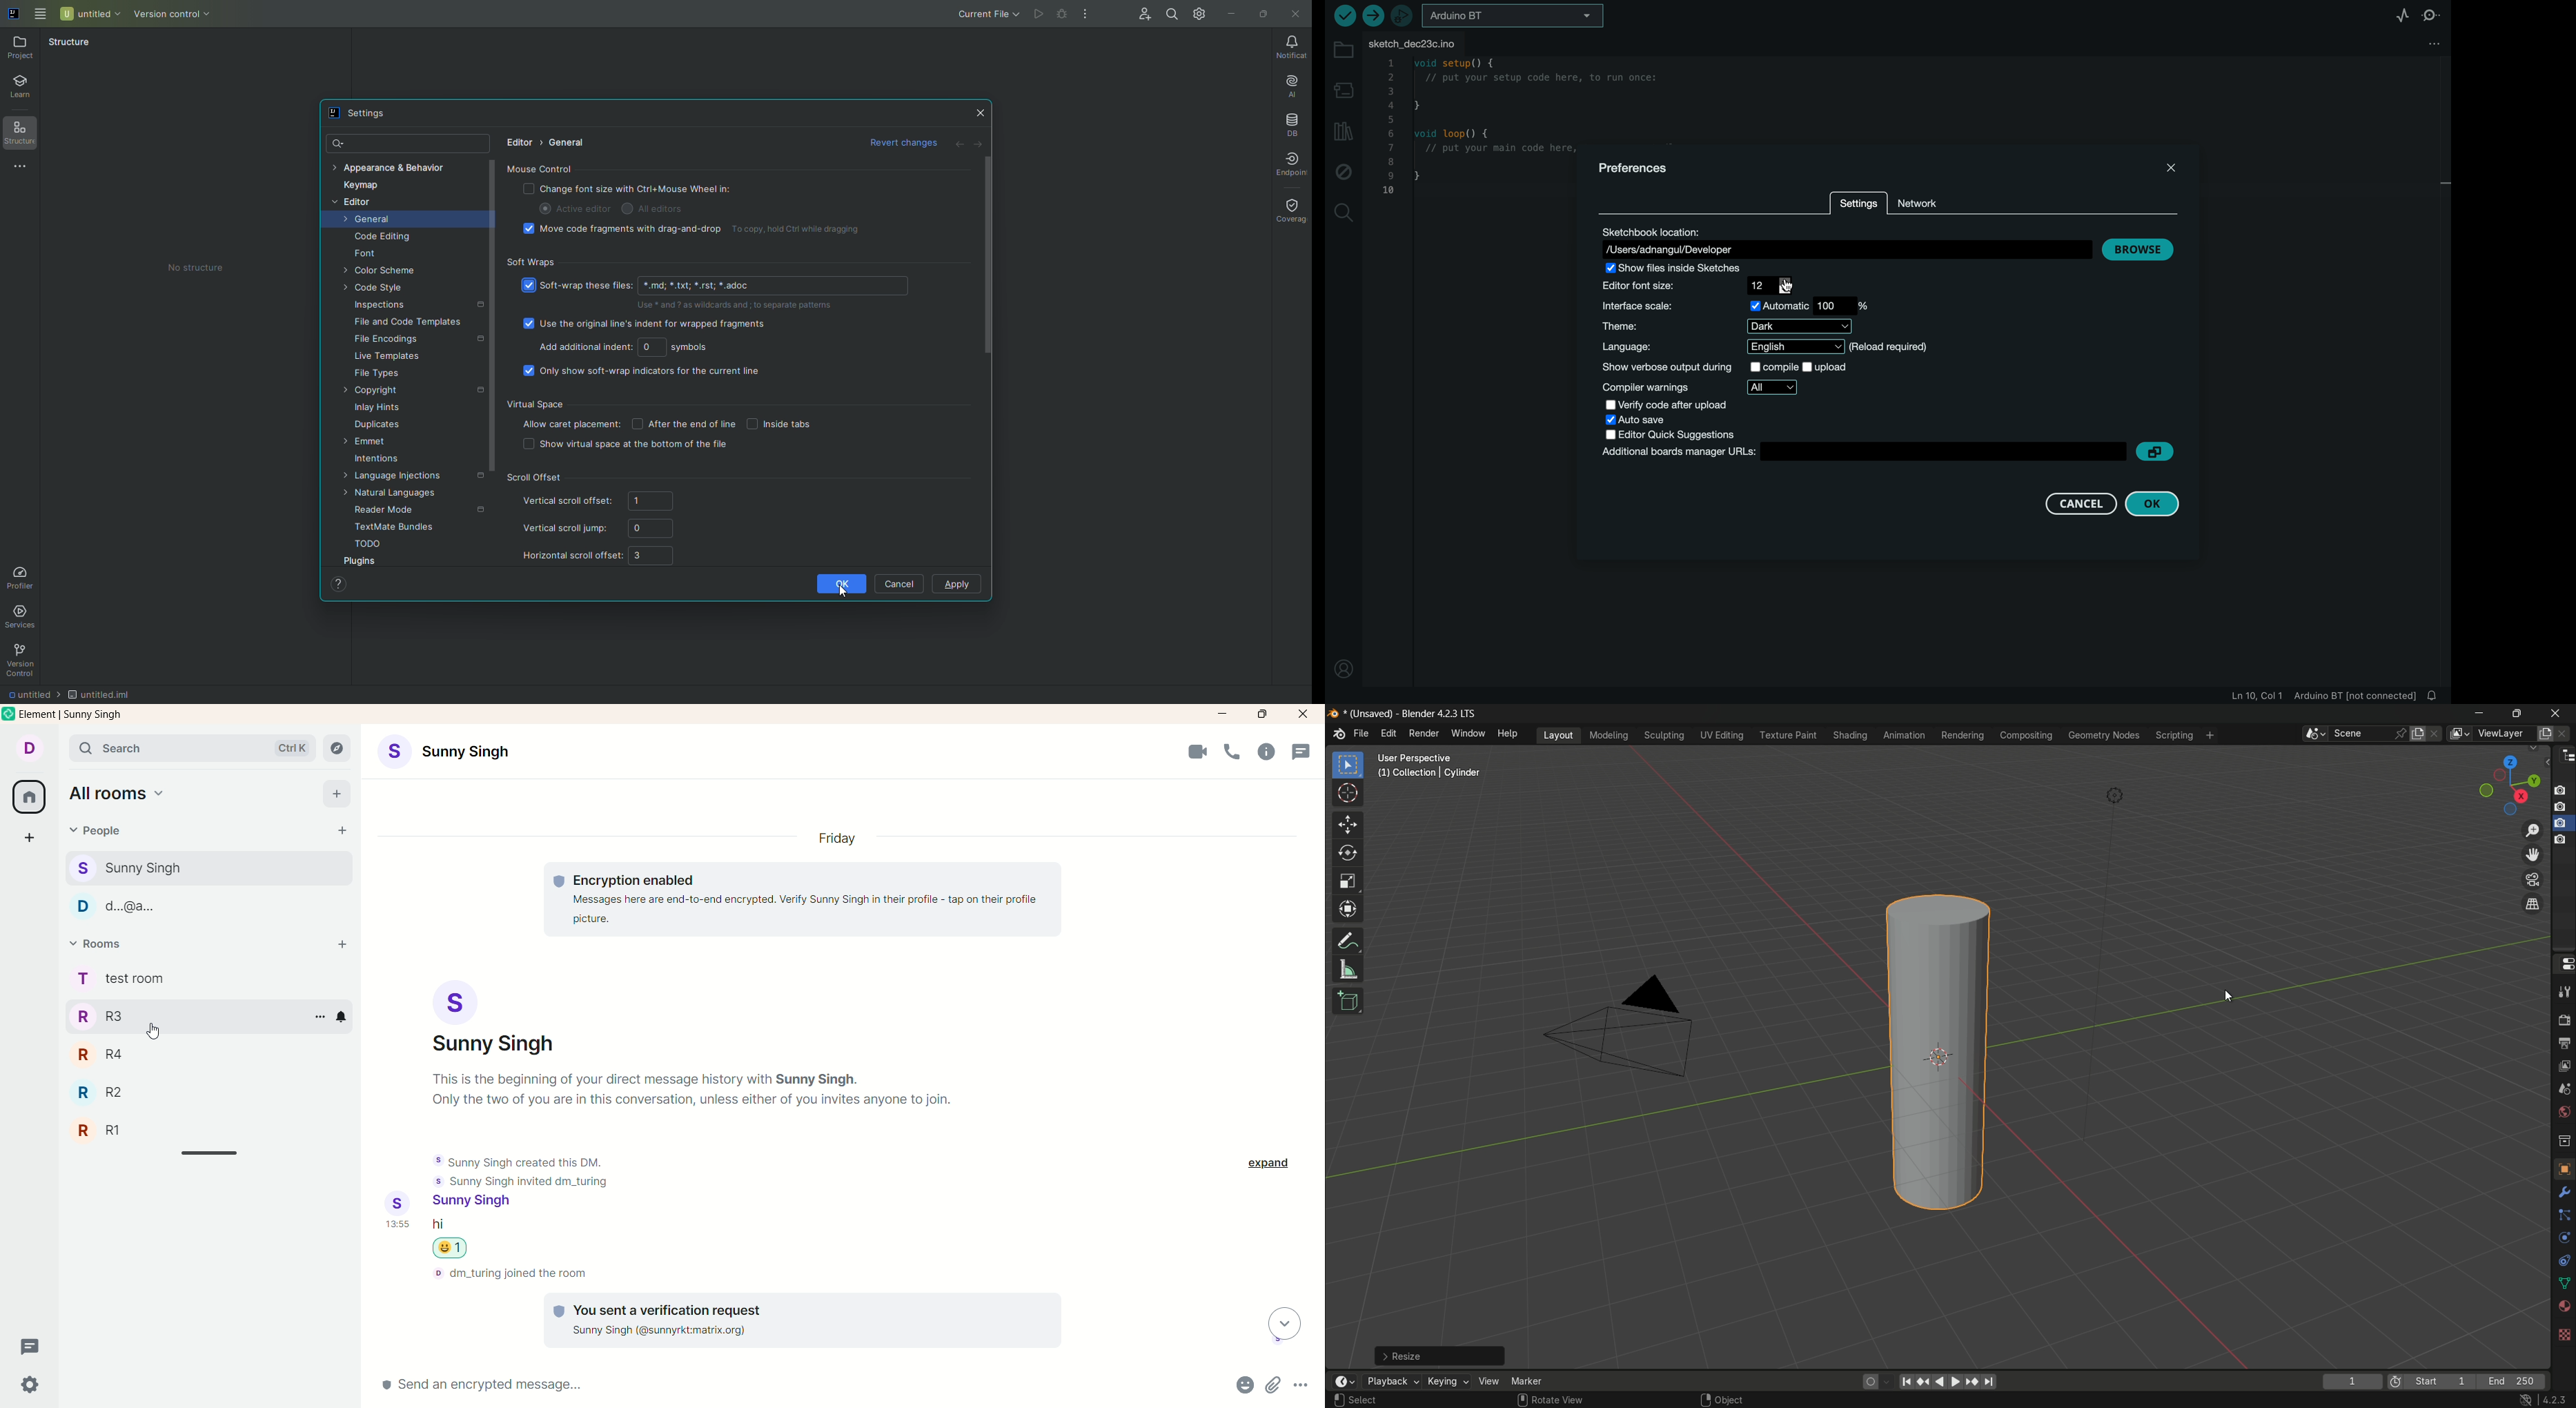 Image resolution: width=2576 pixels, height=1428 pixels. What do you see at coordinates (1790, 288) in the screenshot?
I see `cursor` at bounding box center [1790, 288].